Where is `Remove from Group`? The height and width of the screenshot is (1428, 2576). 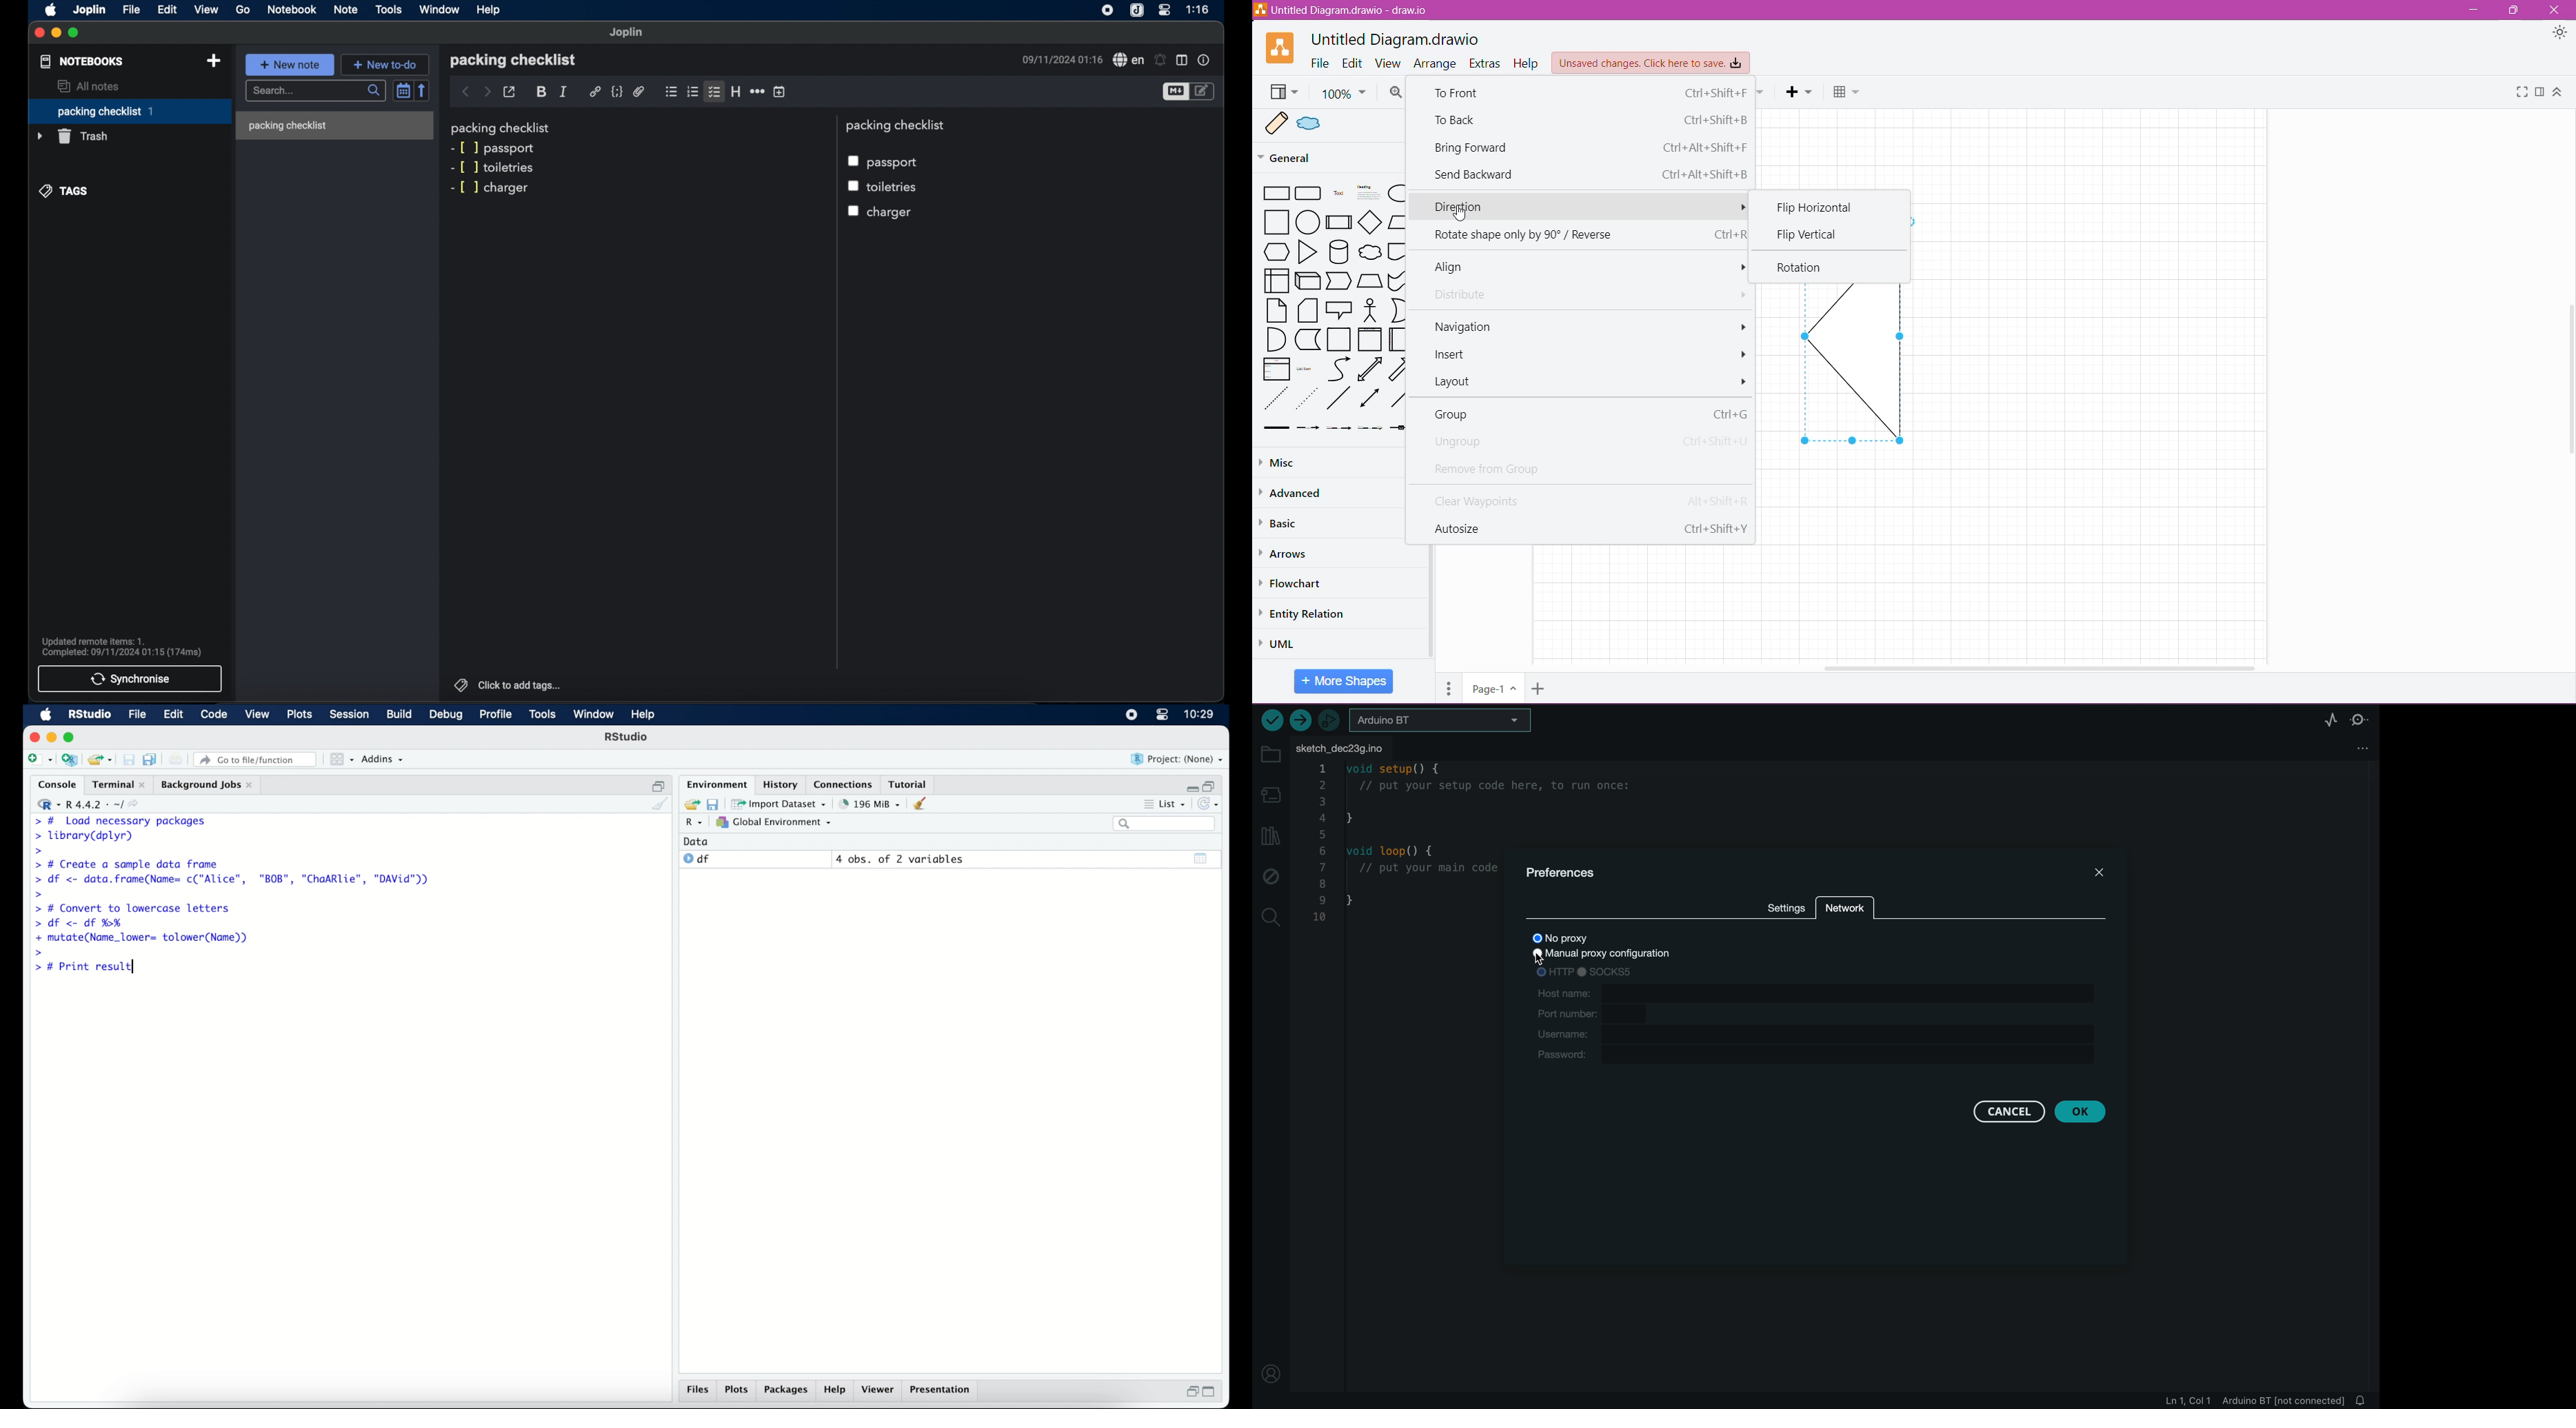 Remove from Group is located at coordinates (1586, 469).